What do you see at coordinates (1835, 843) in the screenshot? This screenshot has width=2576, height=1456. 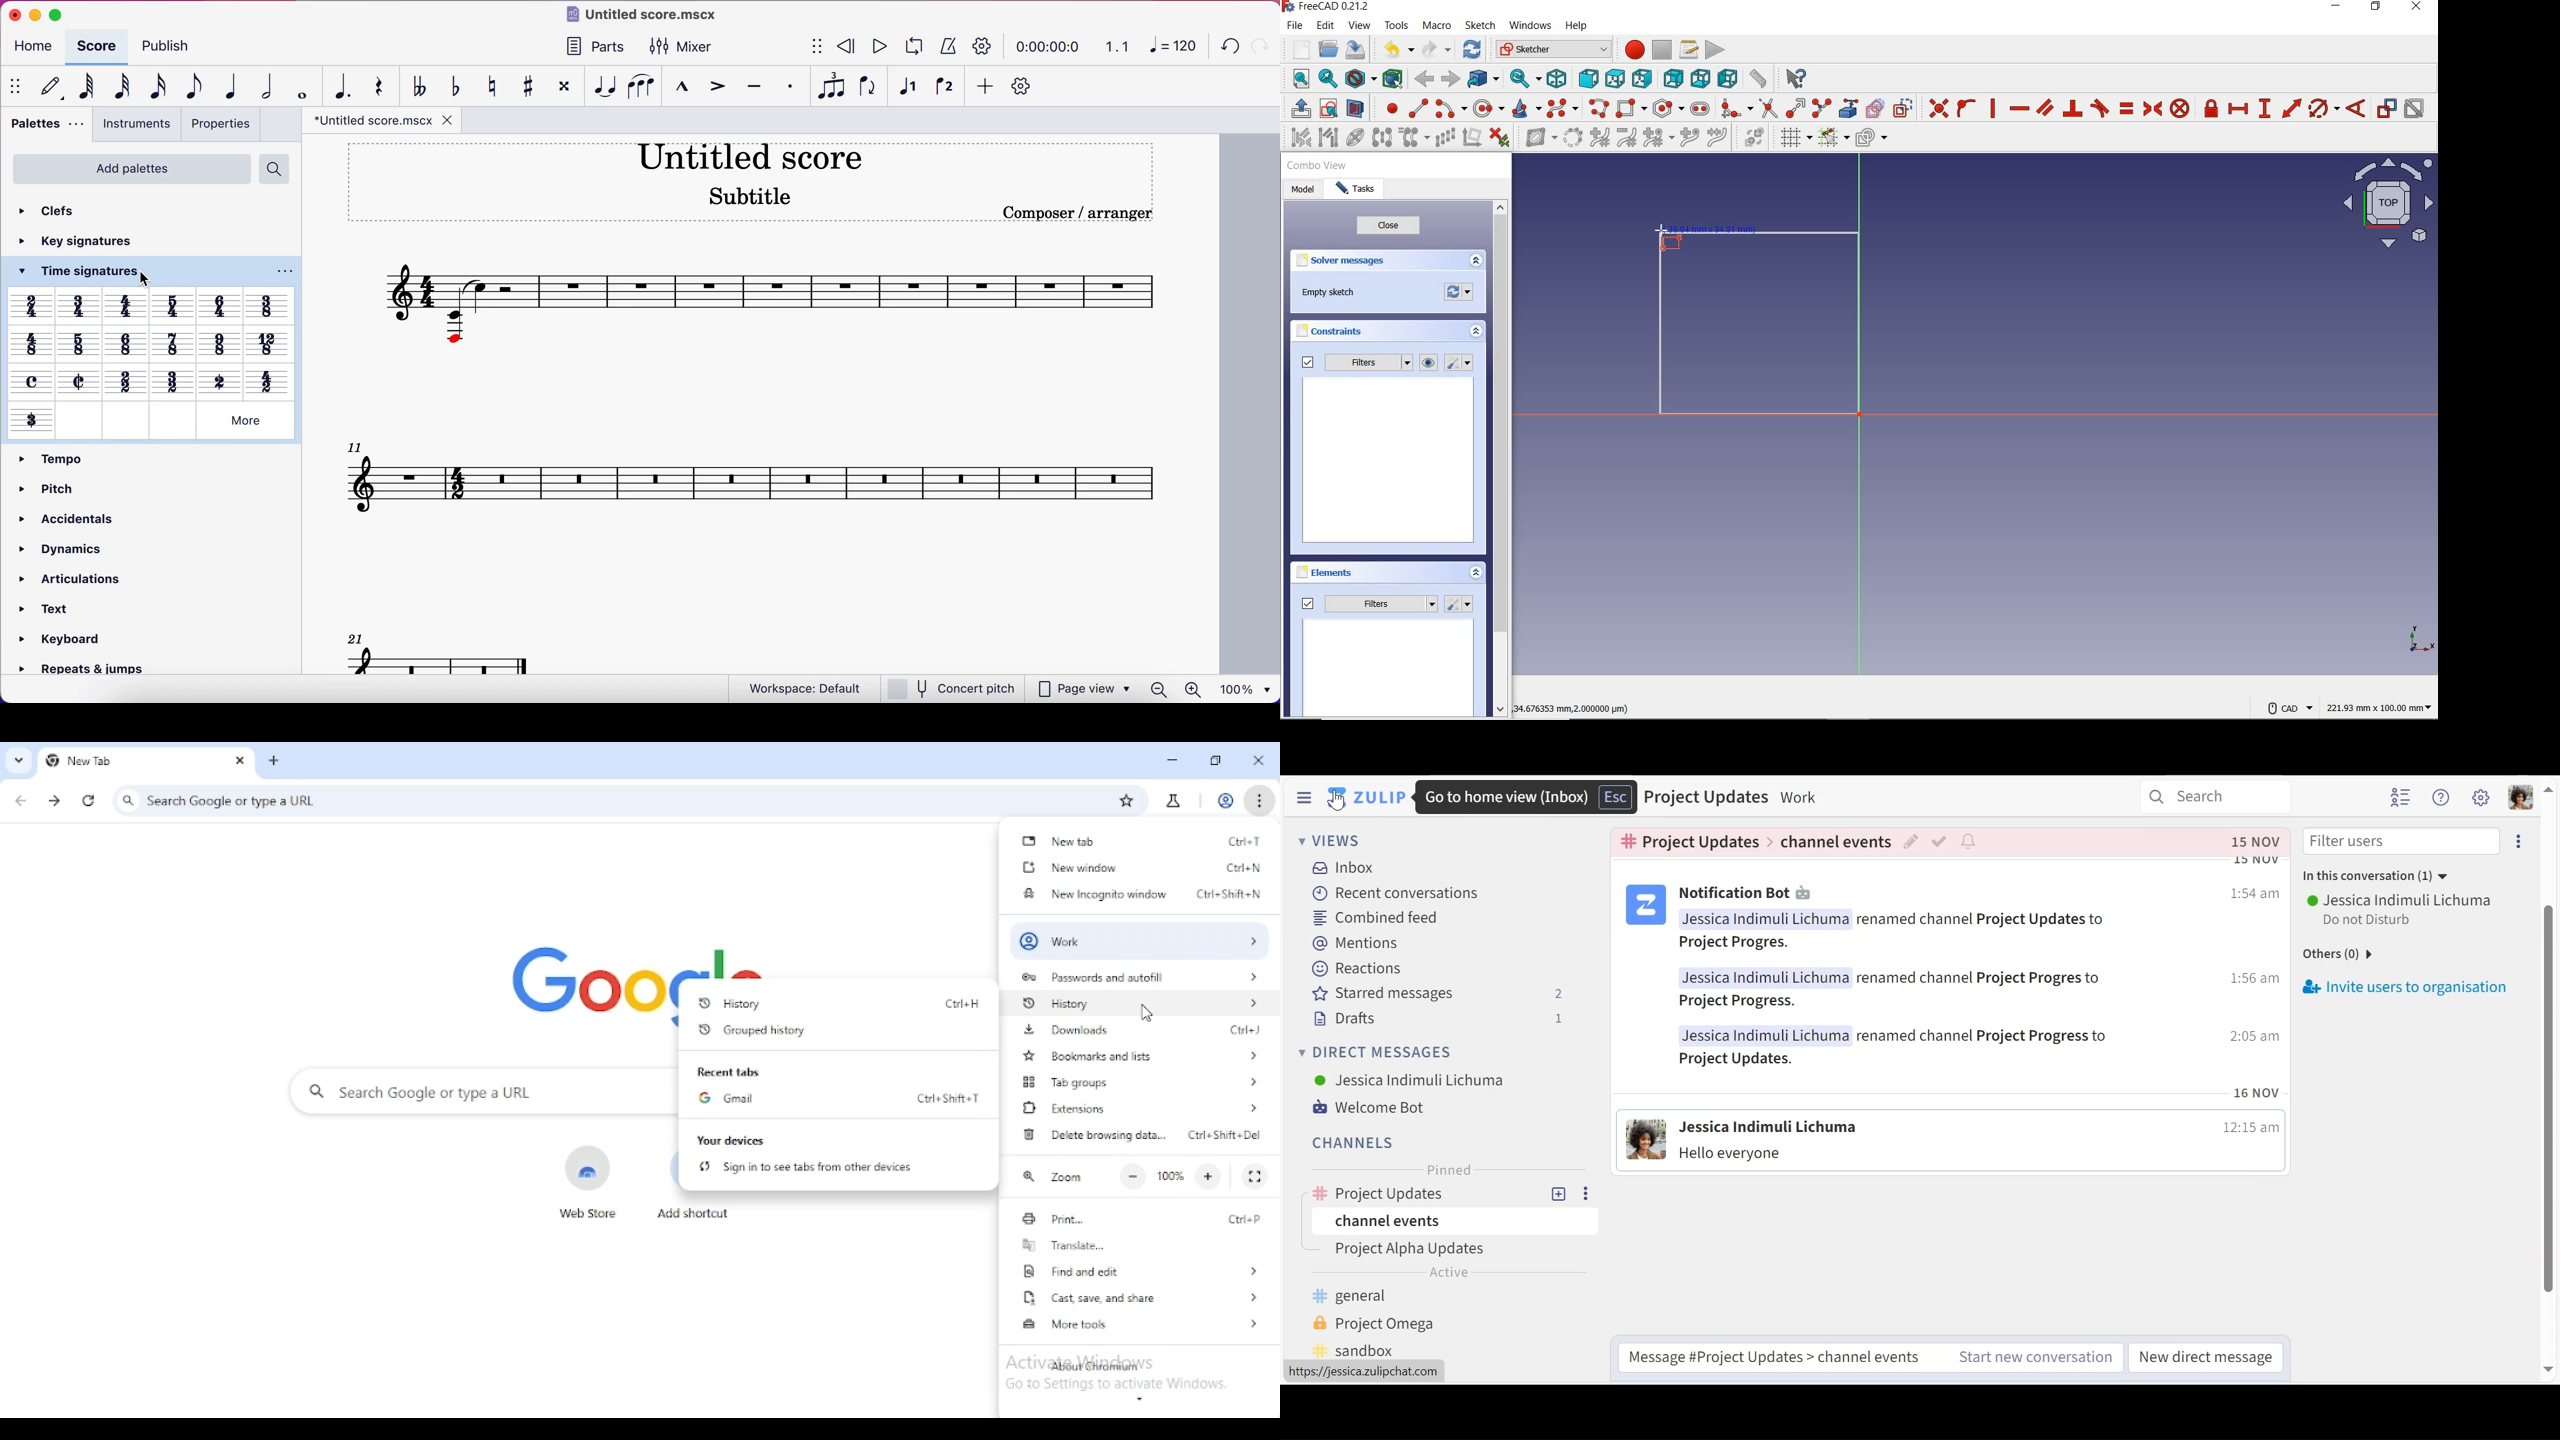 I see `channel events` at bounding box center [1835, 843].